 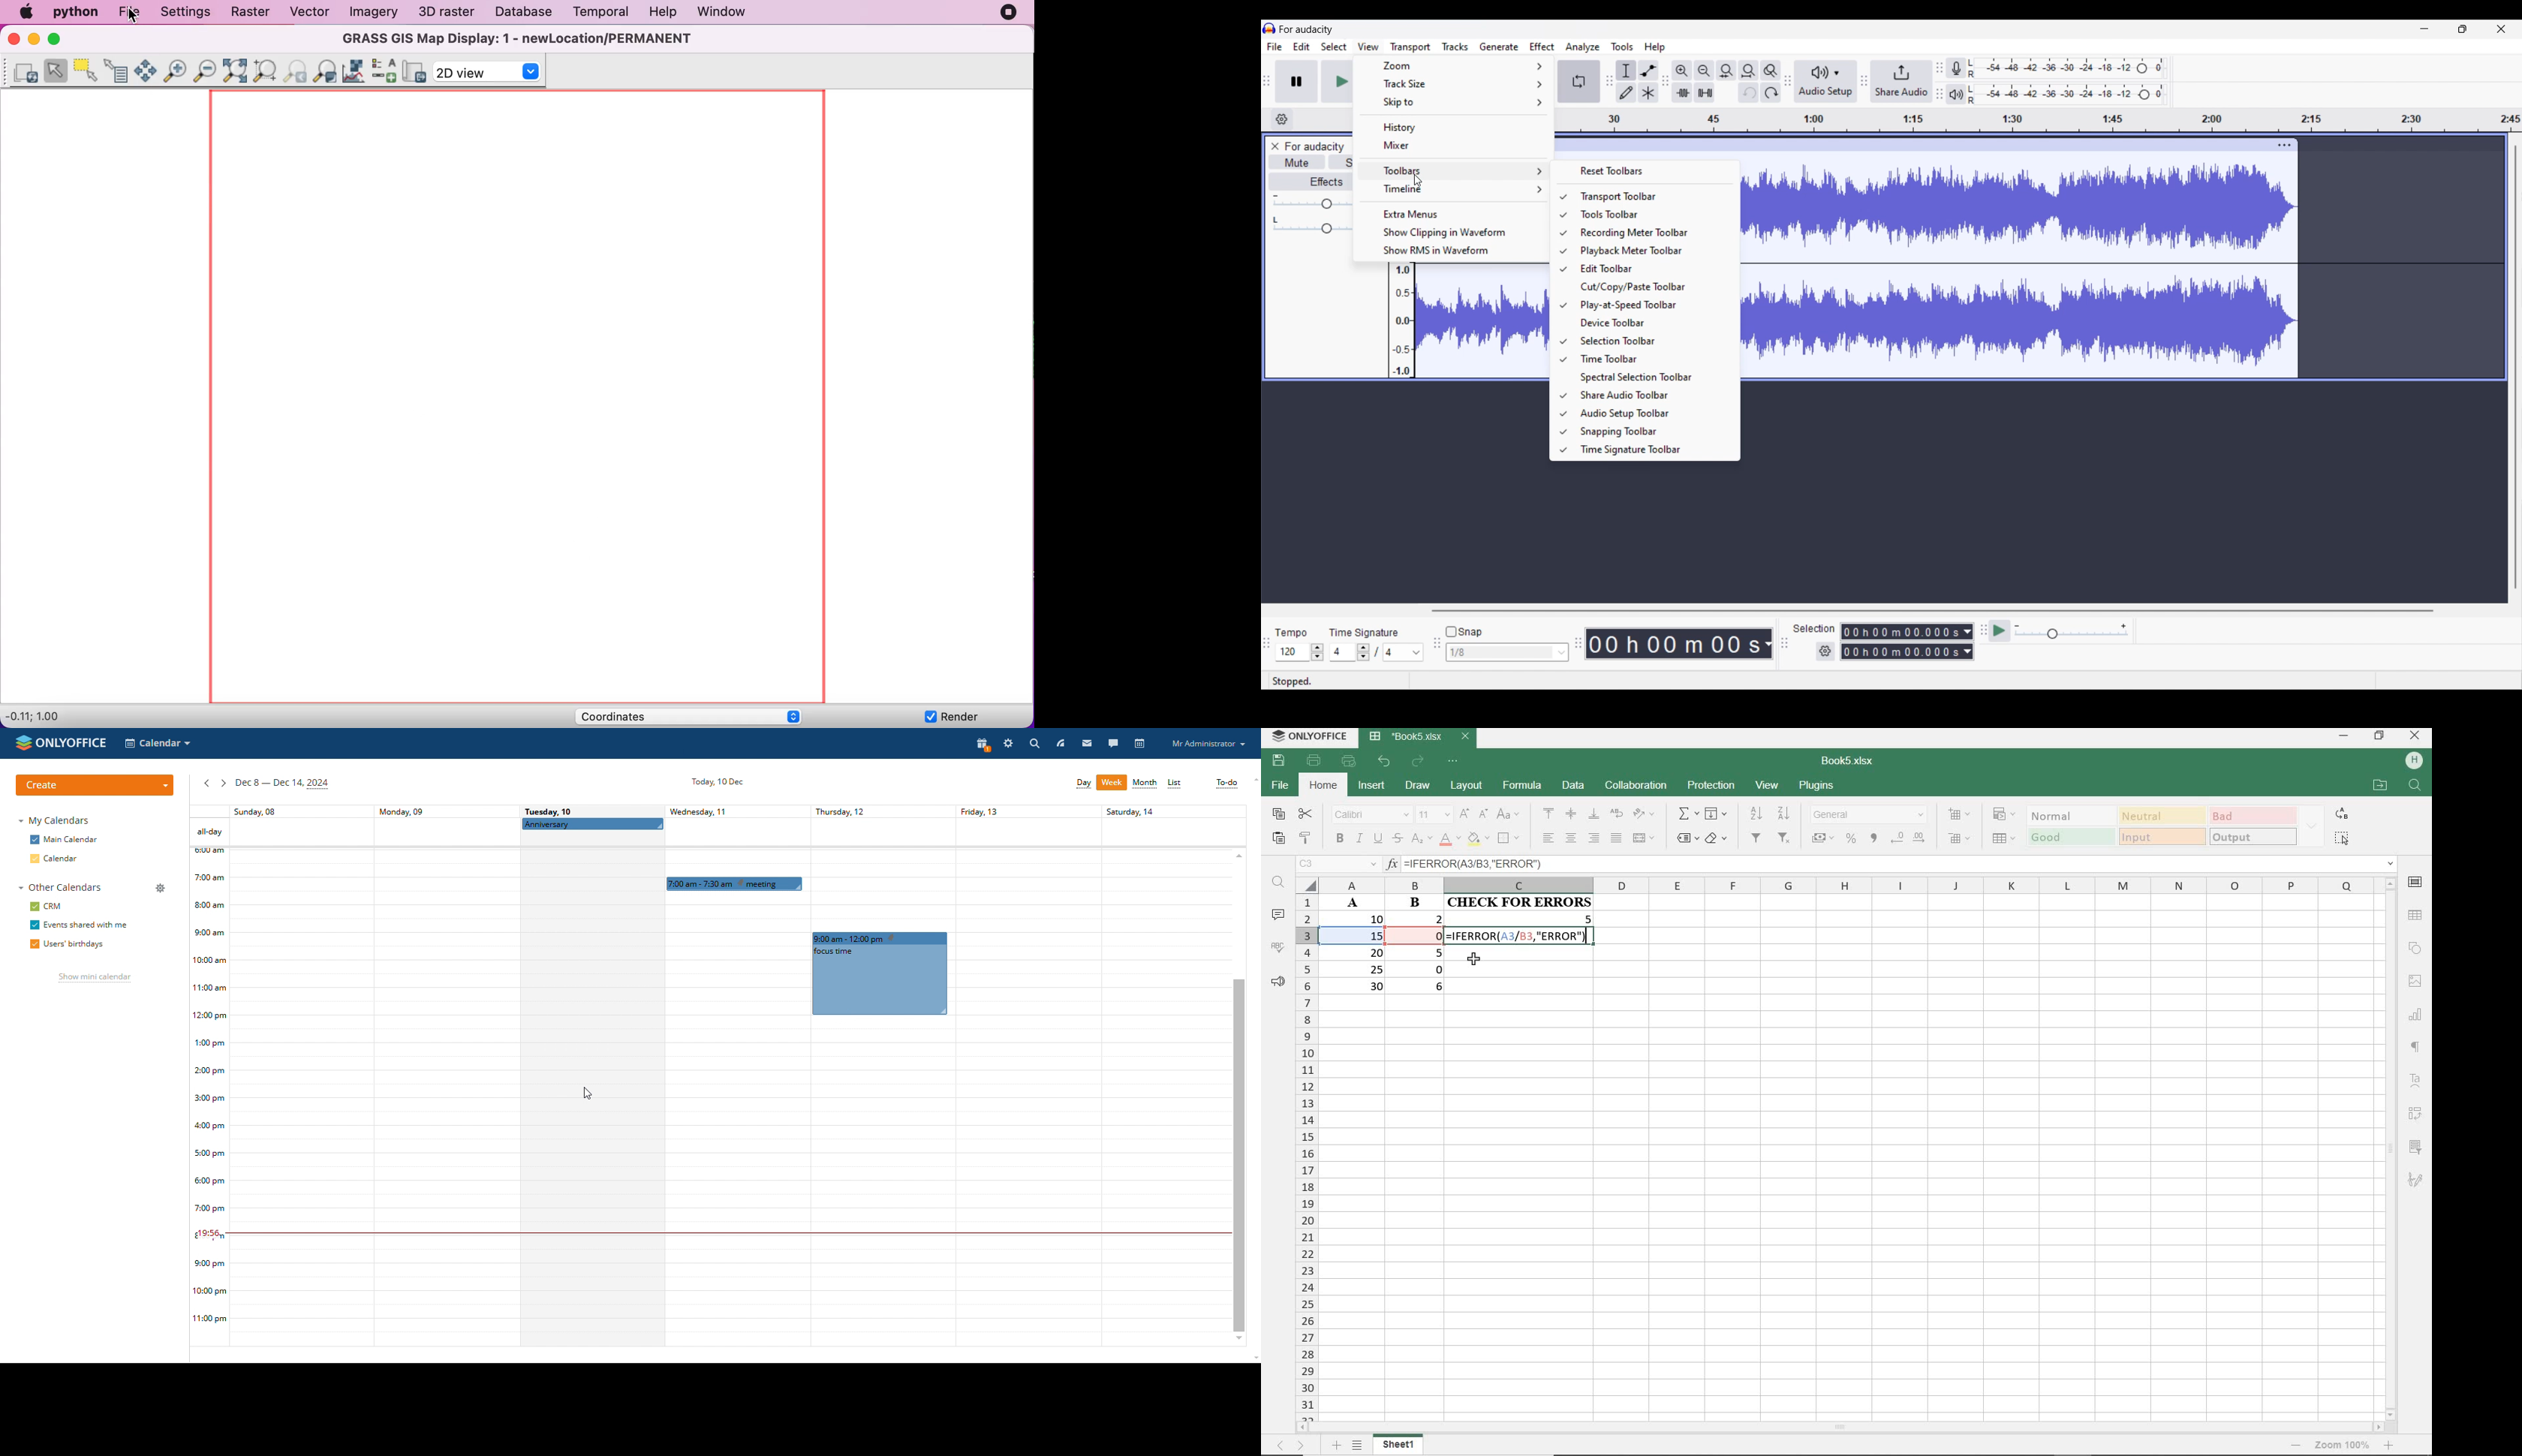 I want to click on , so click(x=2417, y=1181).